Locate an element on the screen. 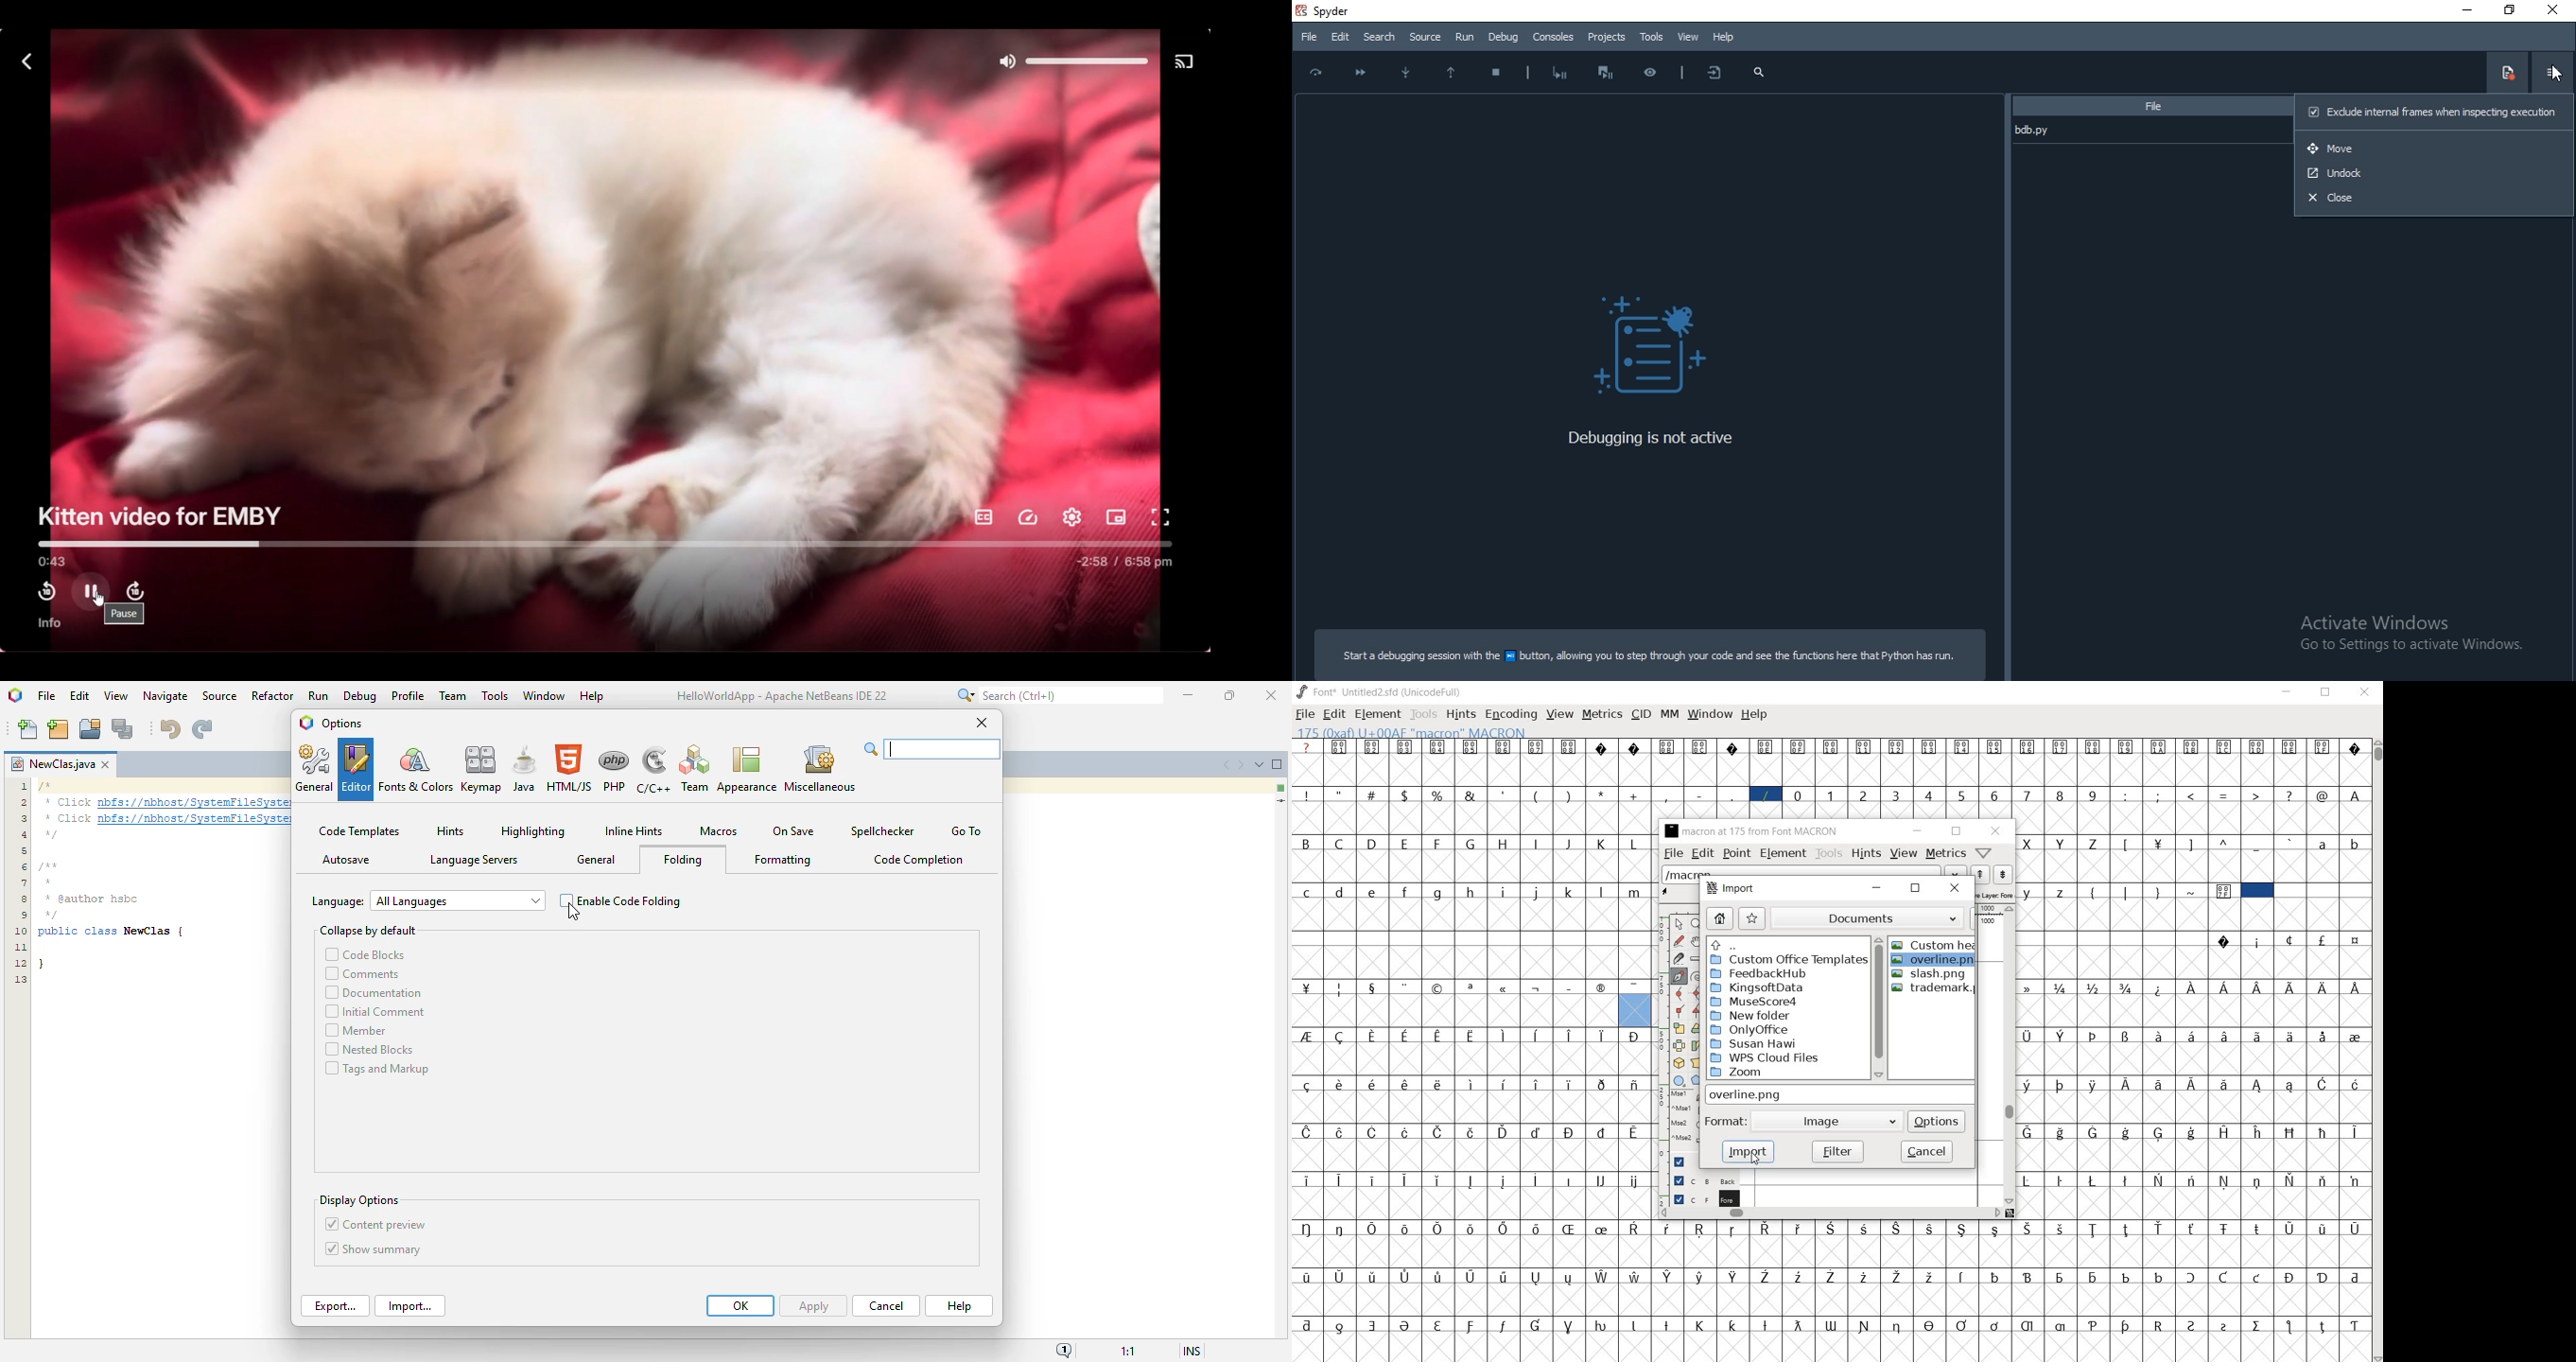 The height and width of the screenshot is (1372, 2576). cursor is located at coordinates (574, 912).